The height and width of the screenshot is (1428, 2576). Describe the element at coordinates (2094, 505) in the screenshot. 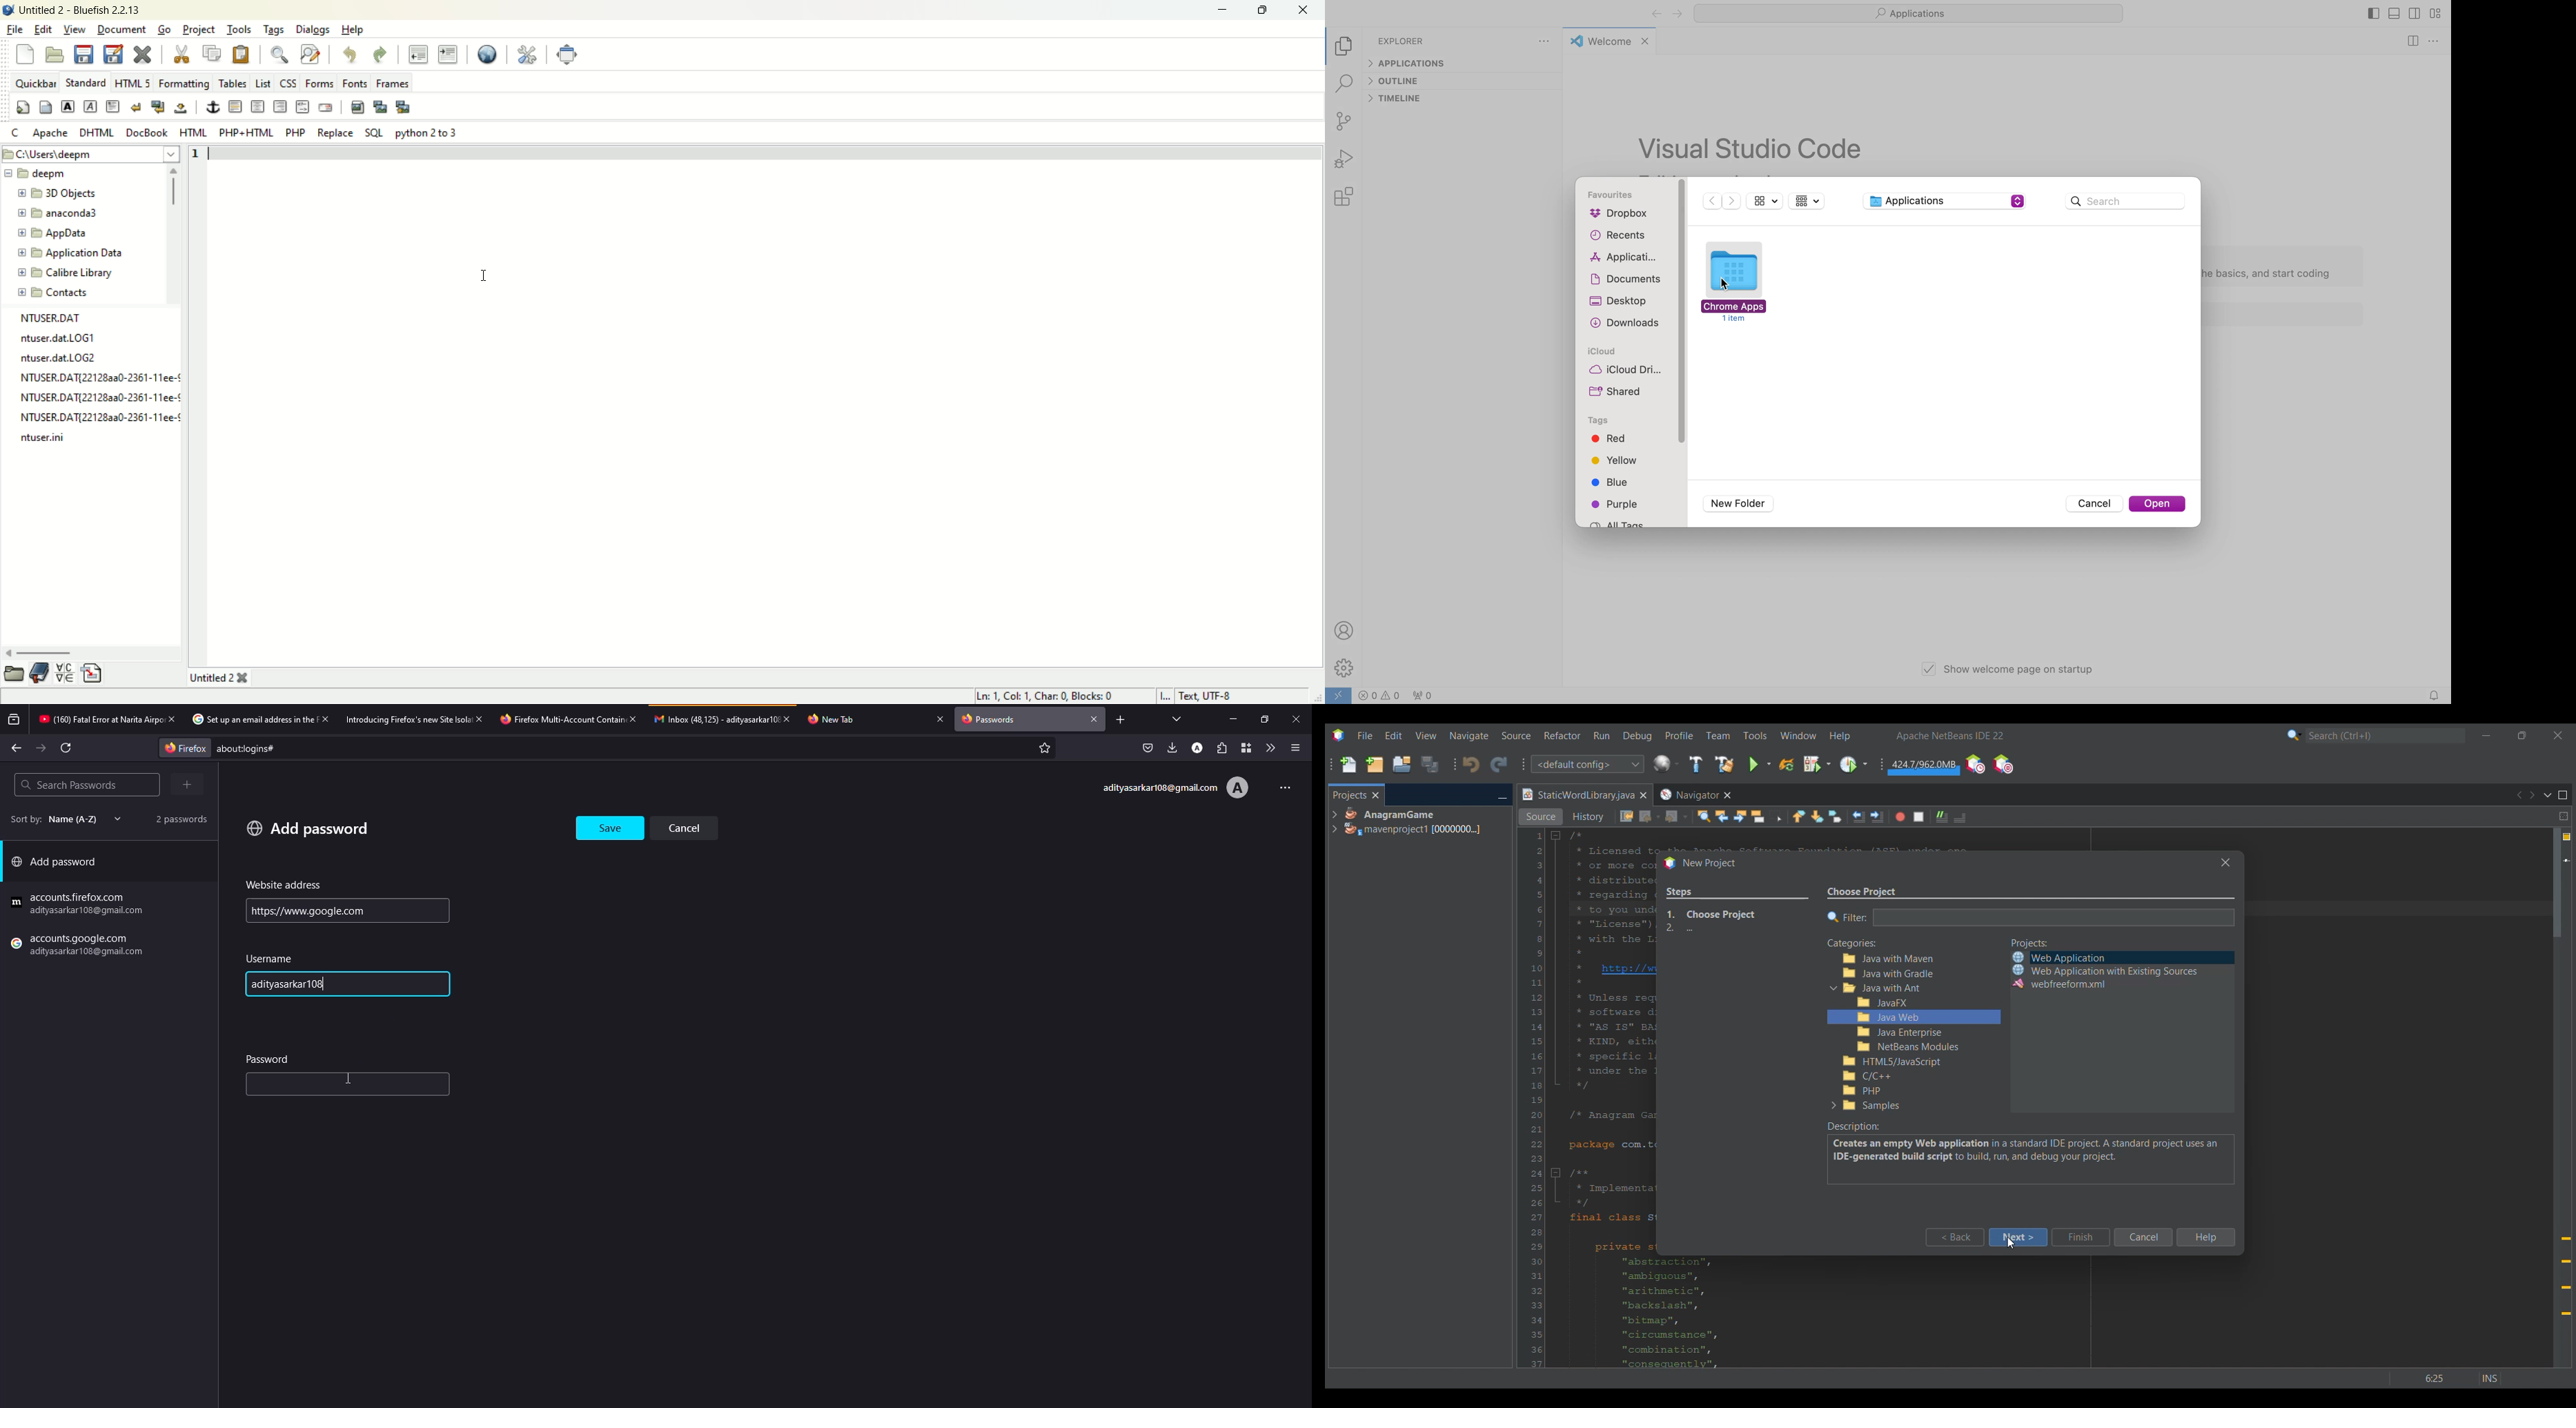

I see `cancel` at that location.